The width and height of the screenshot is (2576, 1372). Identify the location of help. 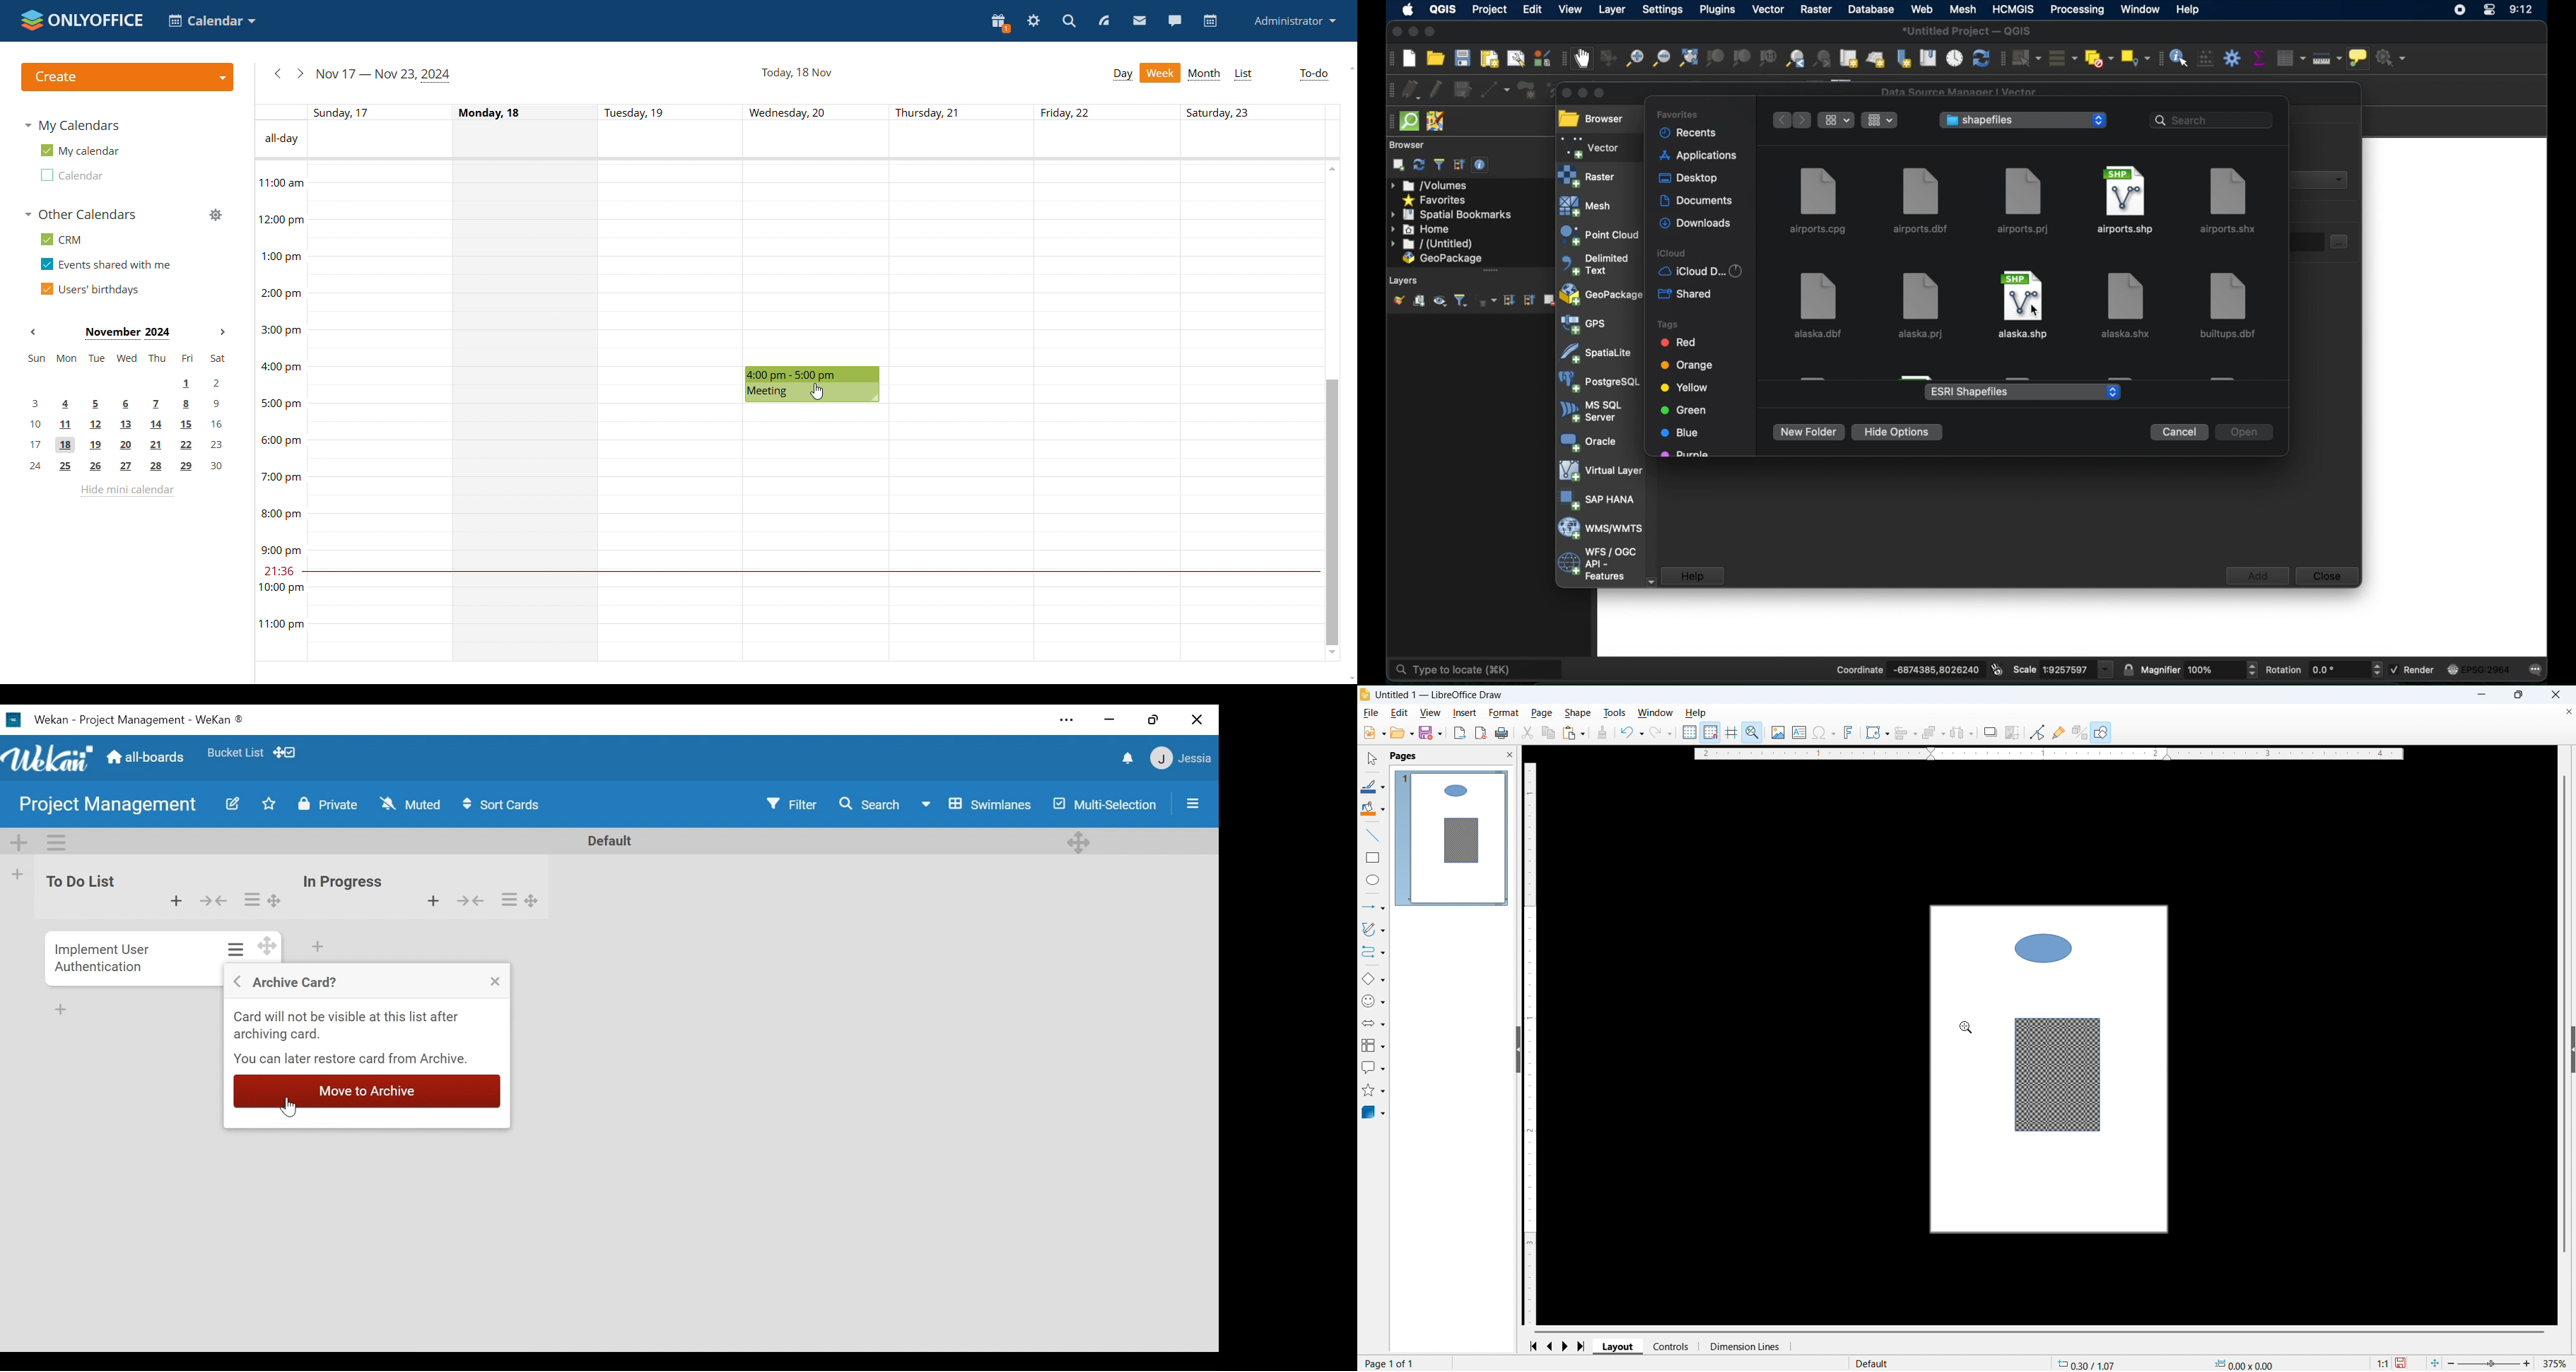
(1693, 576).